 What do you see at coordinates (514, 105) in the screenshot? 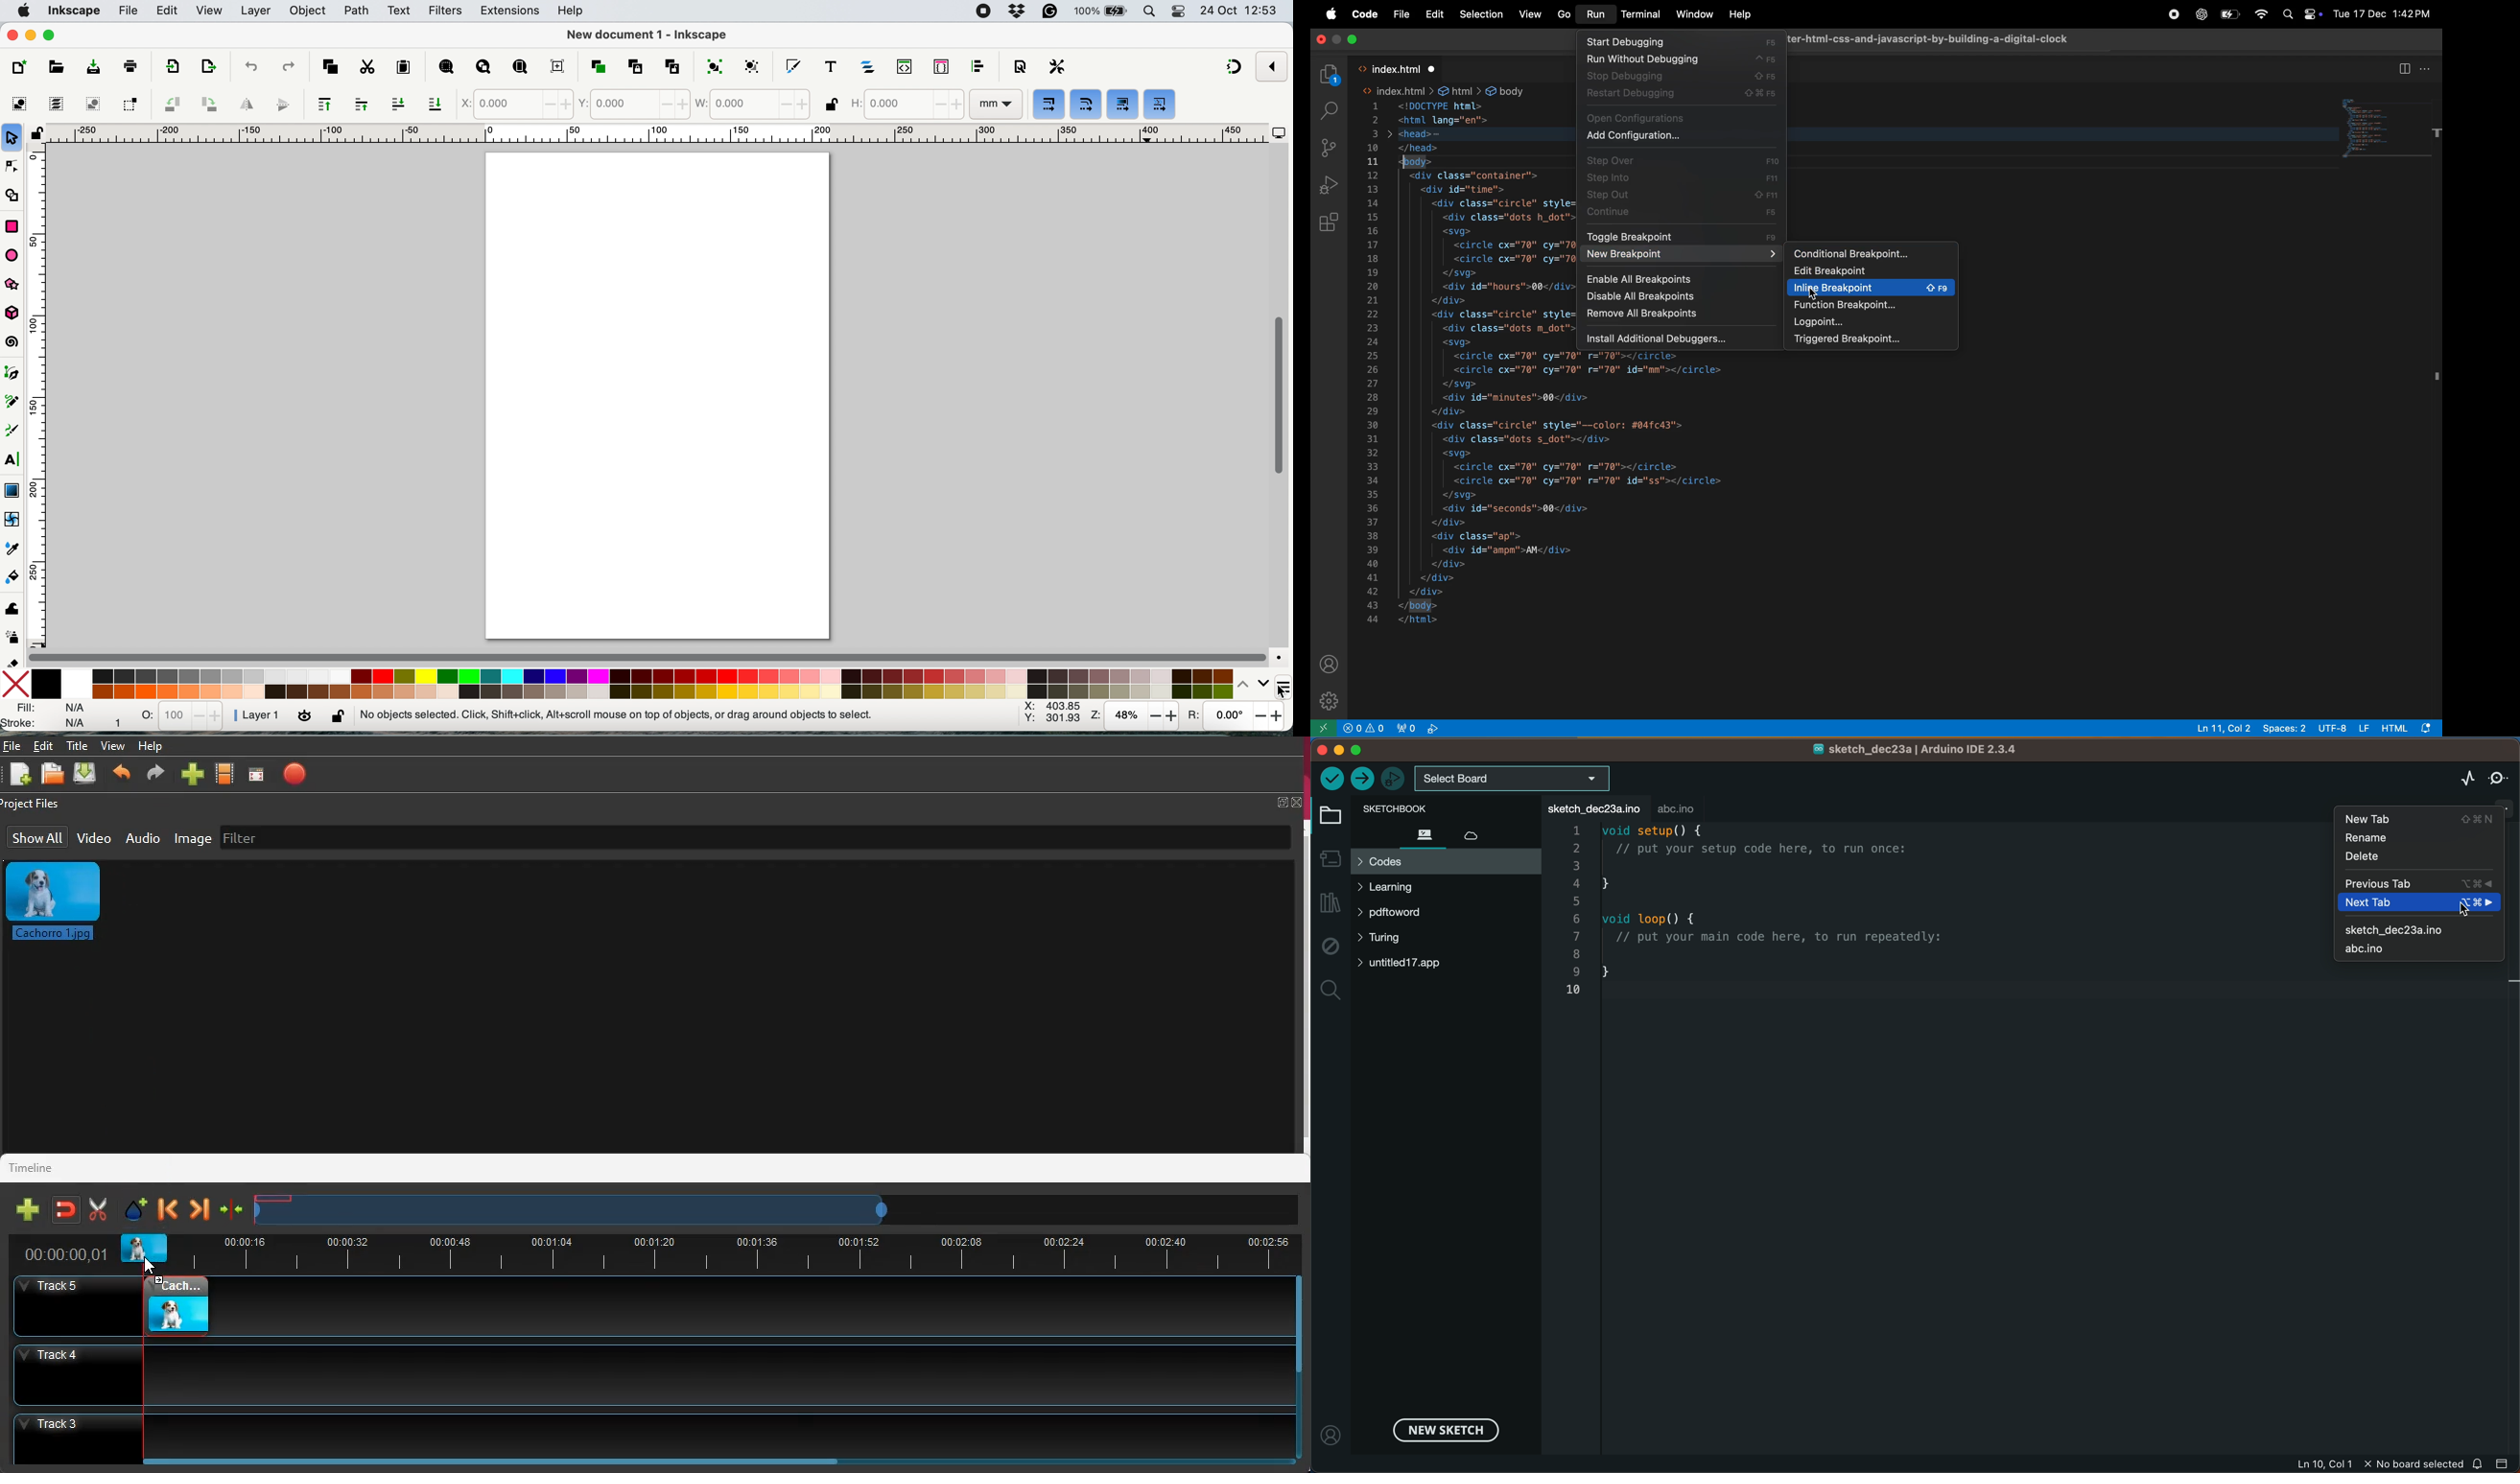
I see `x coordinate` at bounding box center [514, 105].